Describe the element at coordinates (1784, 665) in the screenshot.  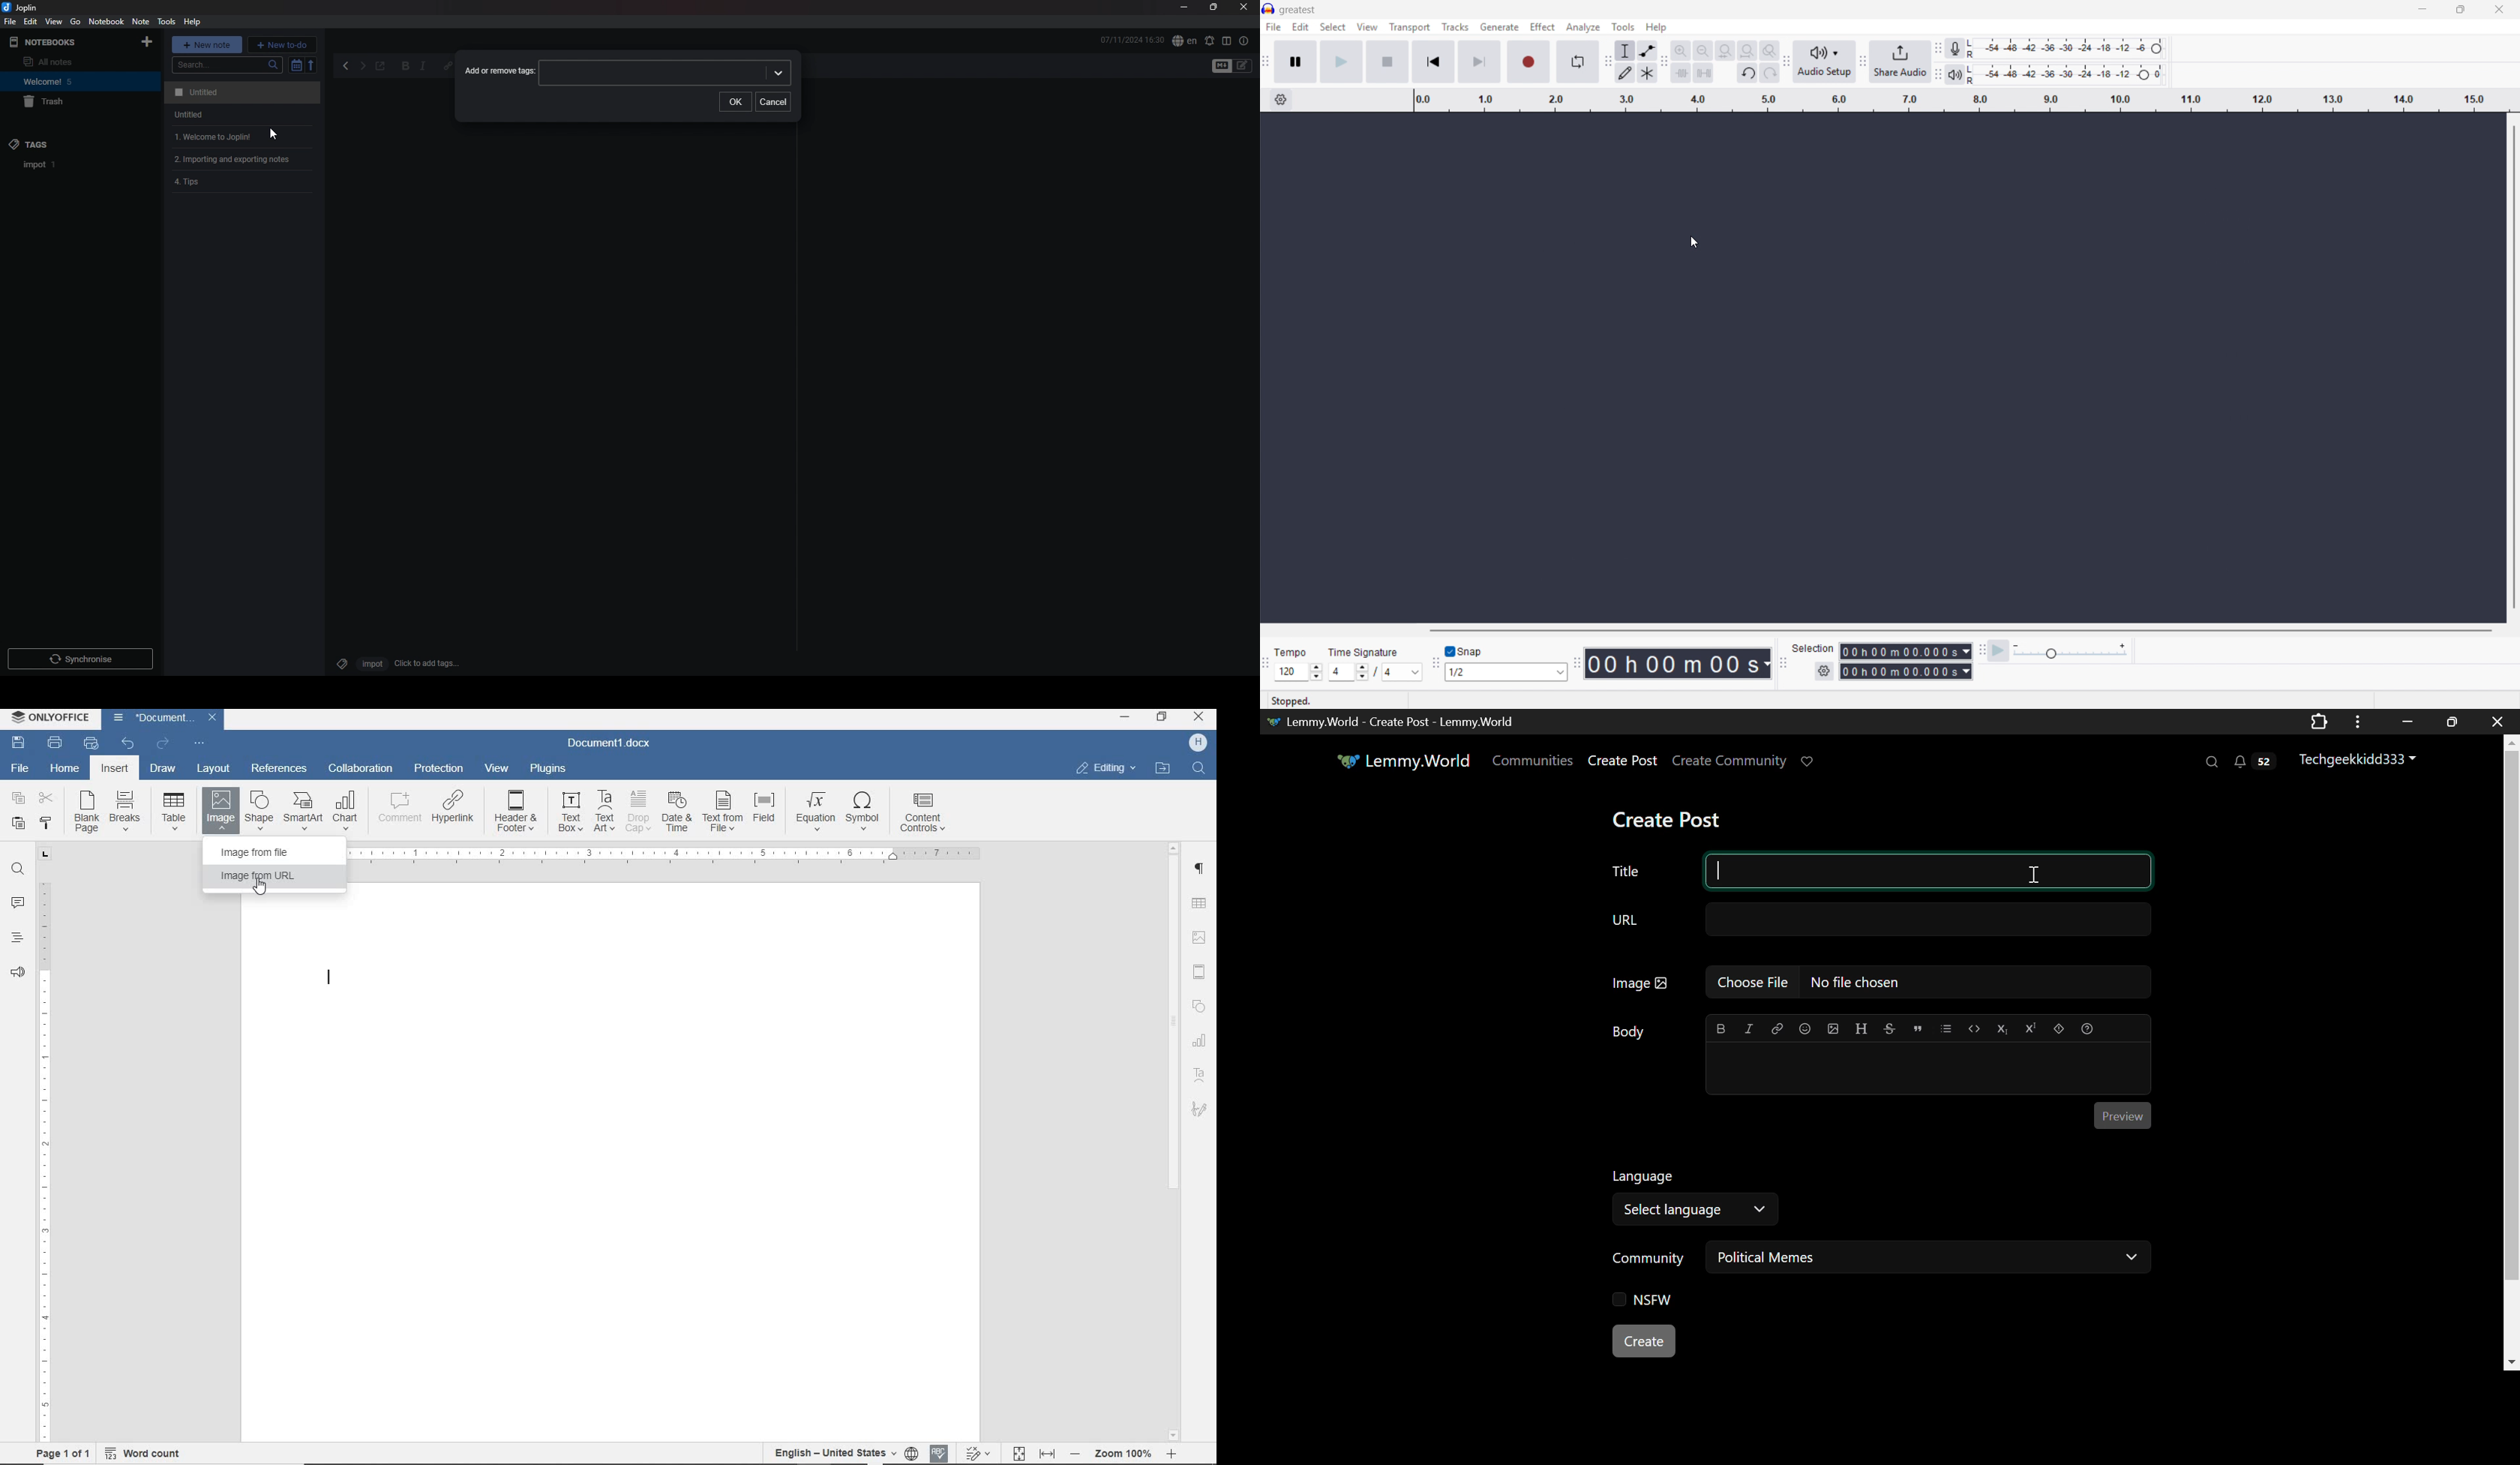
I see `Selection toolbar ` at that location.